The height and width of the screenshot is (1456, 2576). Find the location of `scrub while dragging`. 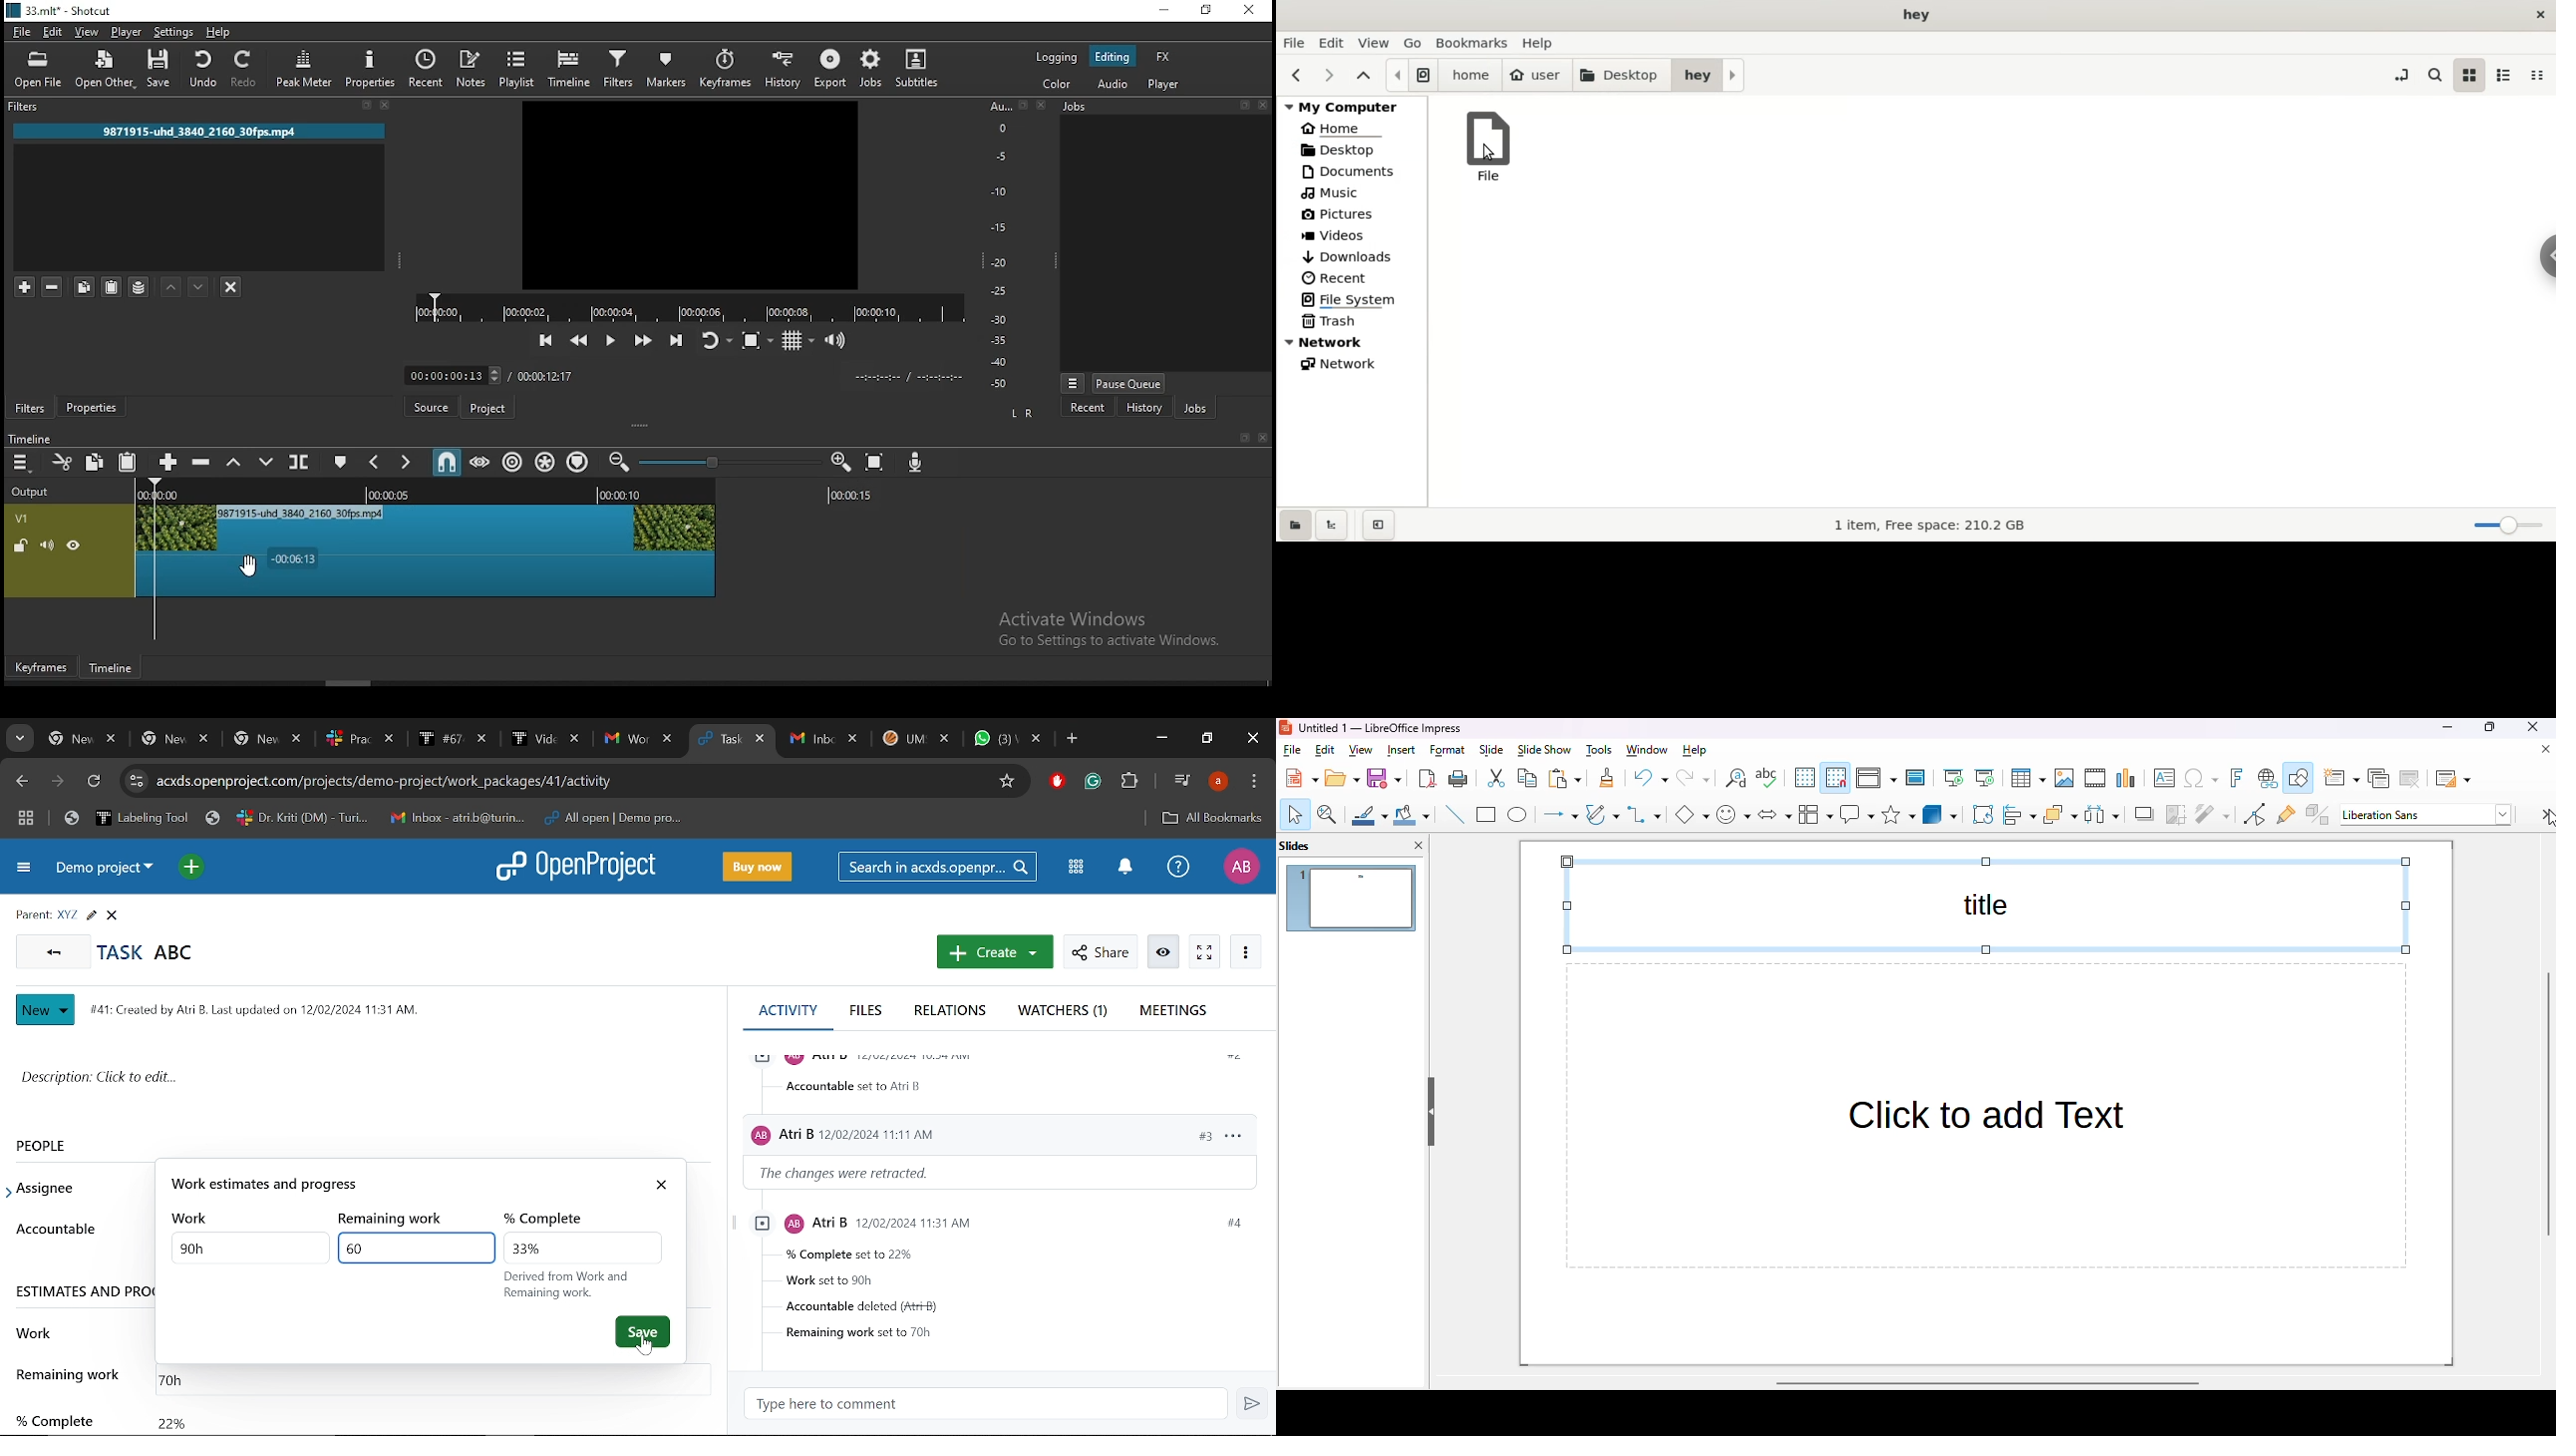

scrub while dragging is located at coordinates (482, 464).